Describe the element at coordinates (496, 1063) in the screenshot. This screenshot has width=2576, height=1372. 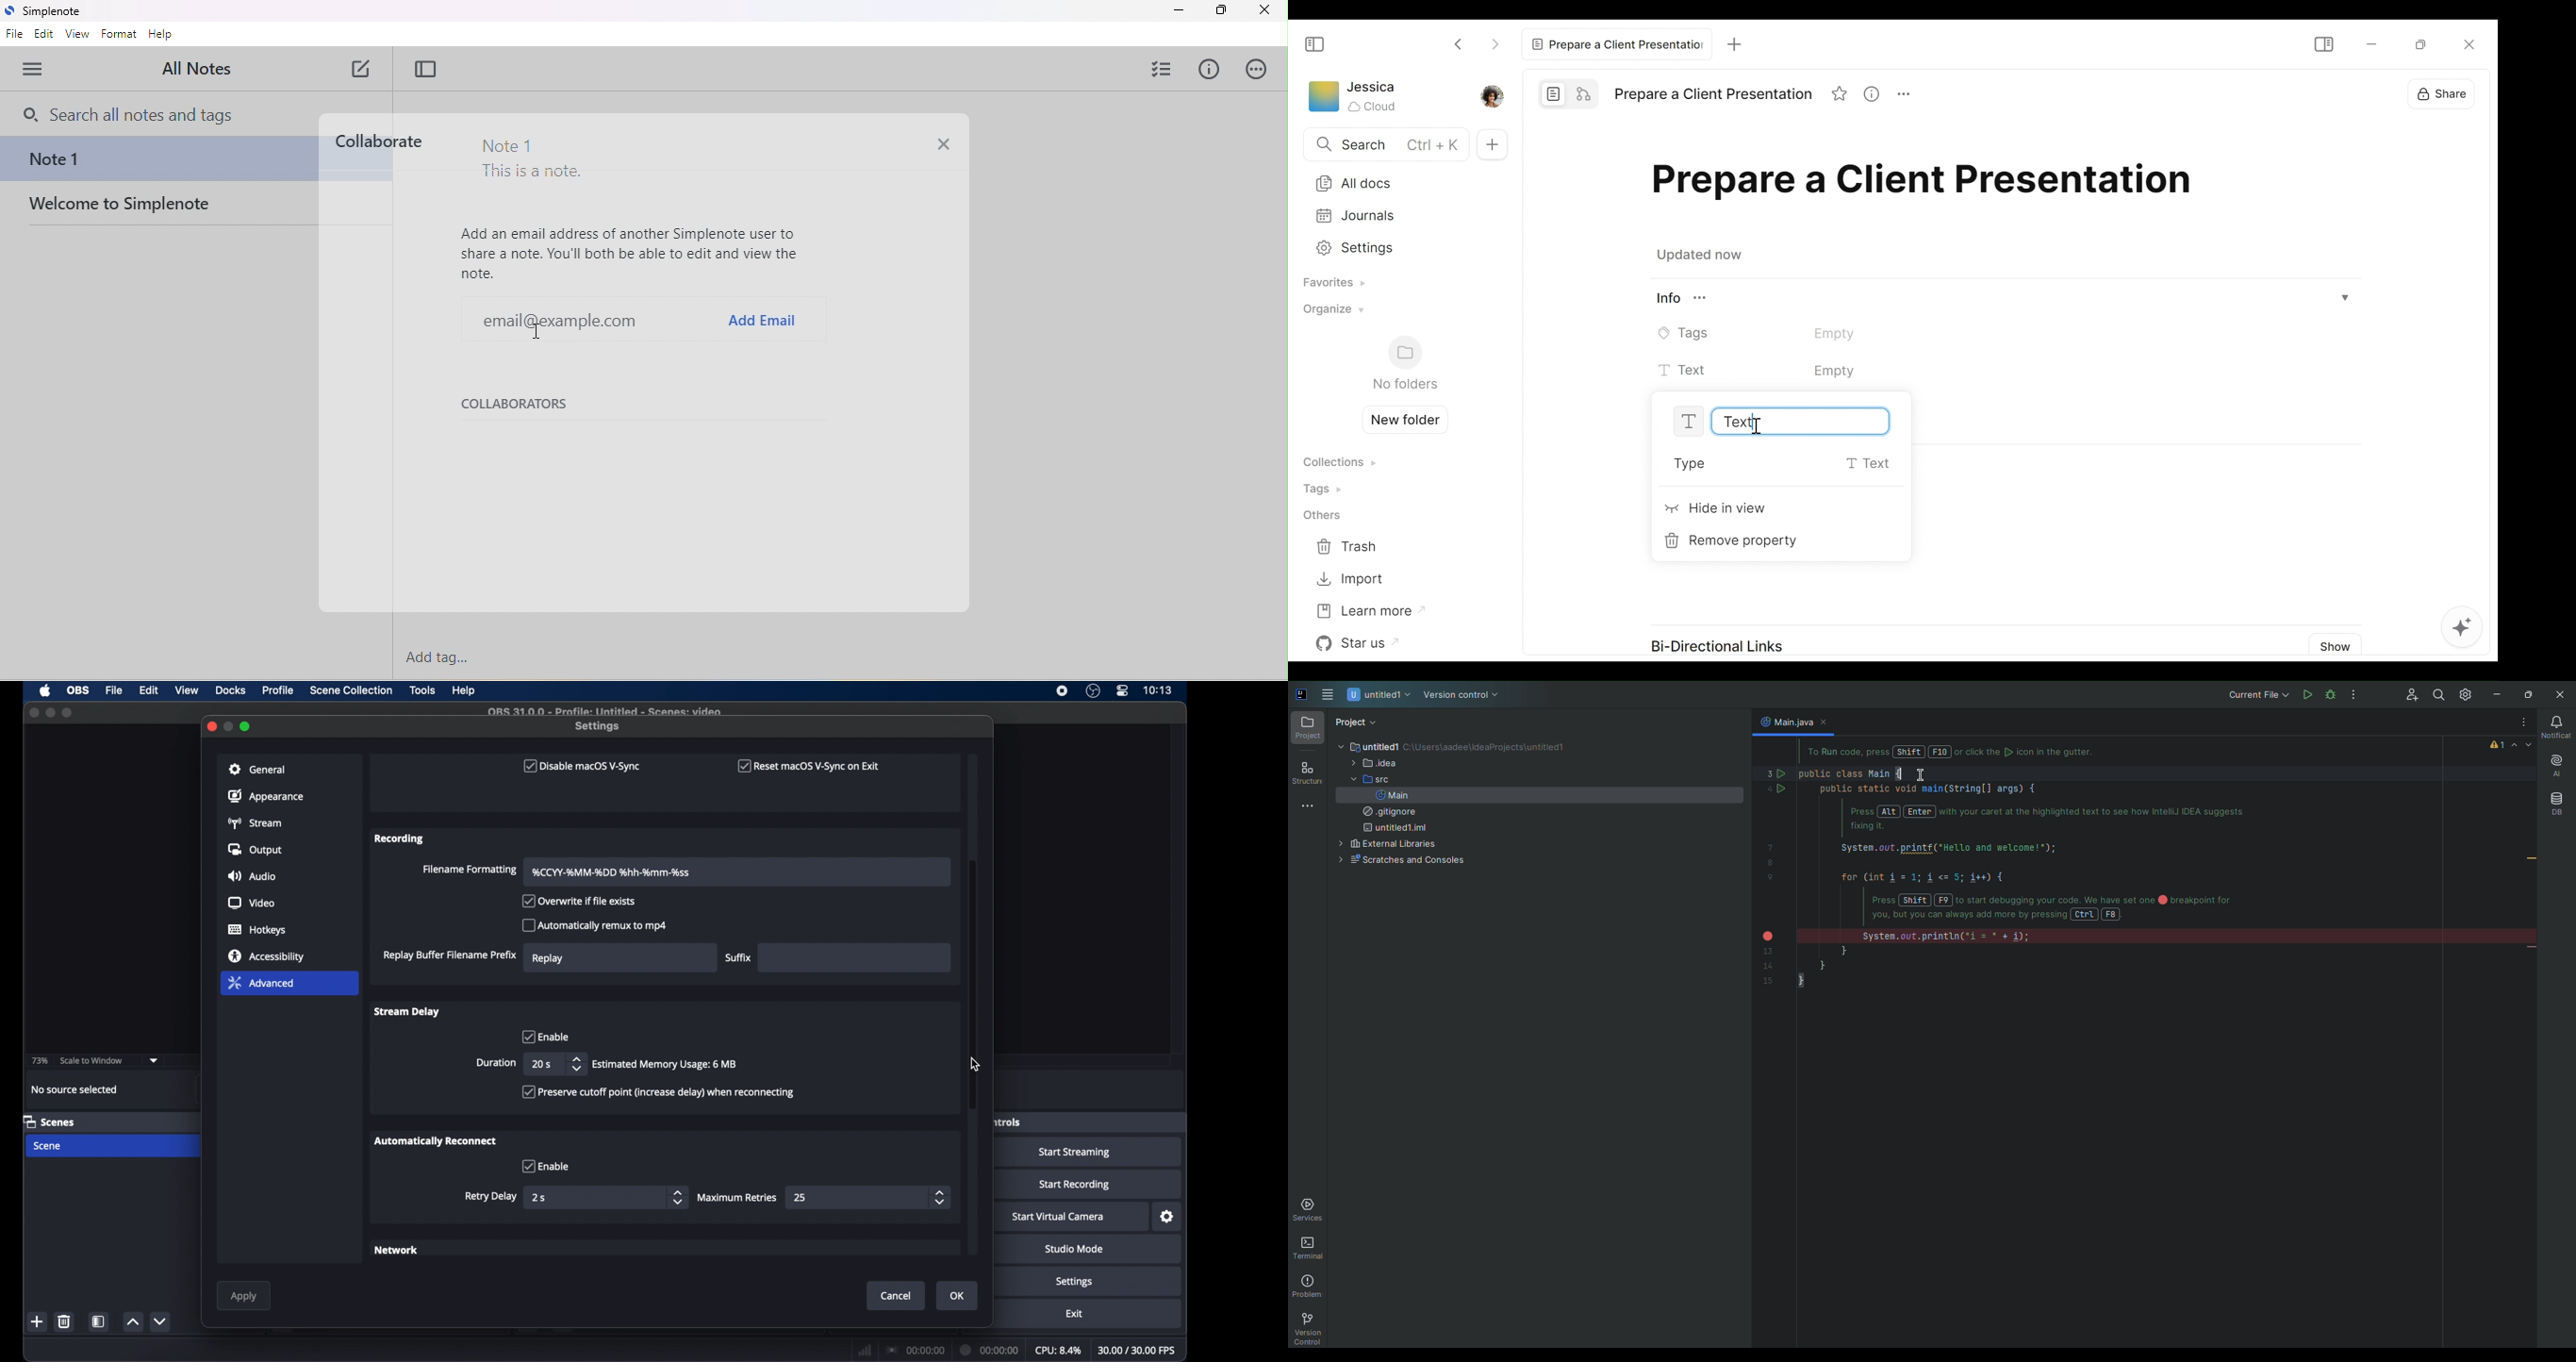
I see `duration` at that location.